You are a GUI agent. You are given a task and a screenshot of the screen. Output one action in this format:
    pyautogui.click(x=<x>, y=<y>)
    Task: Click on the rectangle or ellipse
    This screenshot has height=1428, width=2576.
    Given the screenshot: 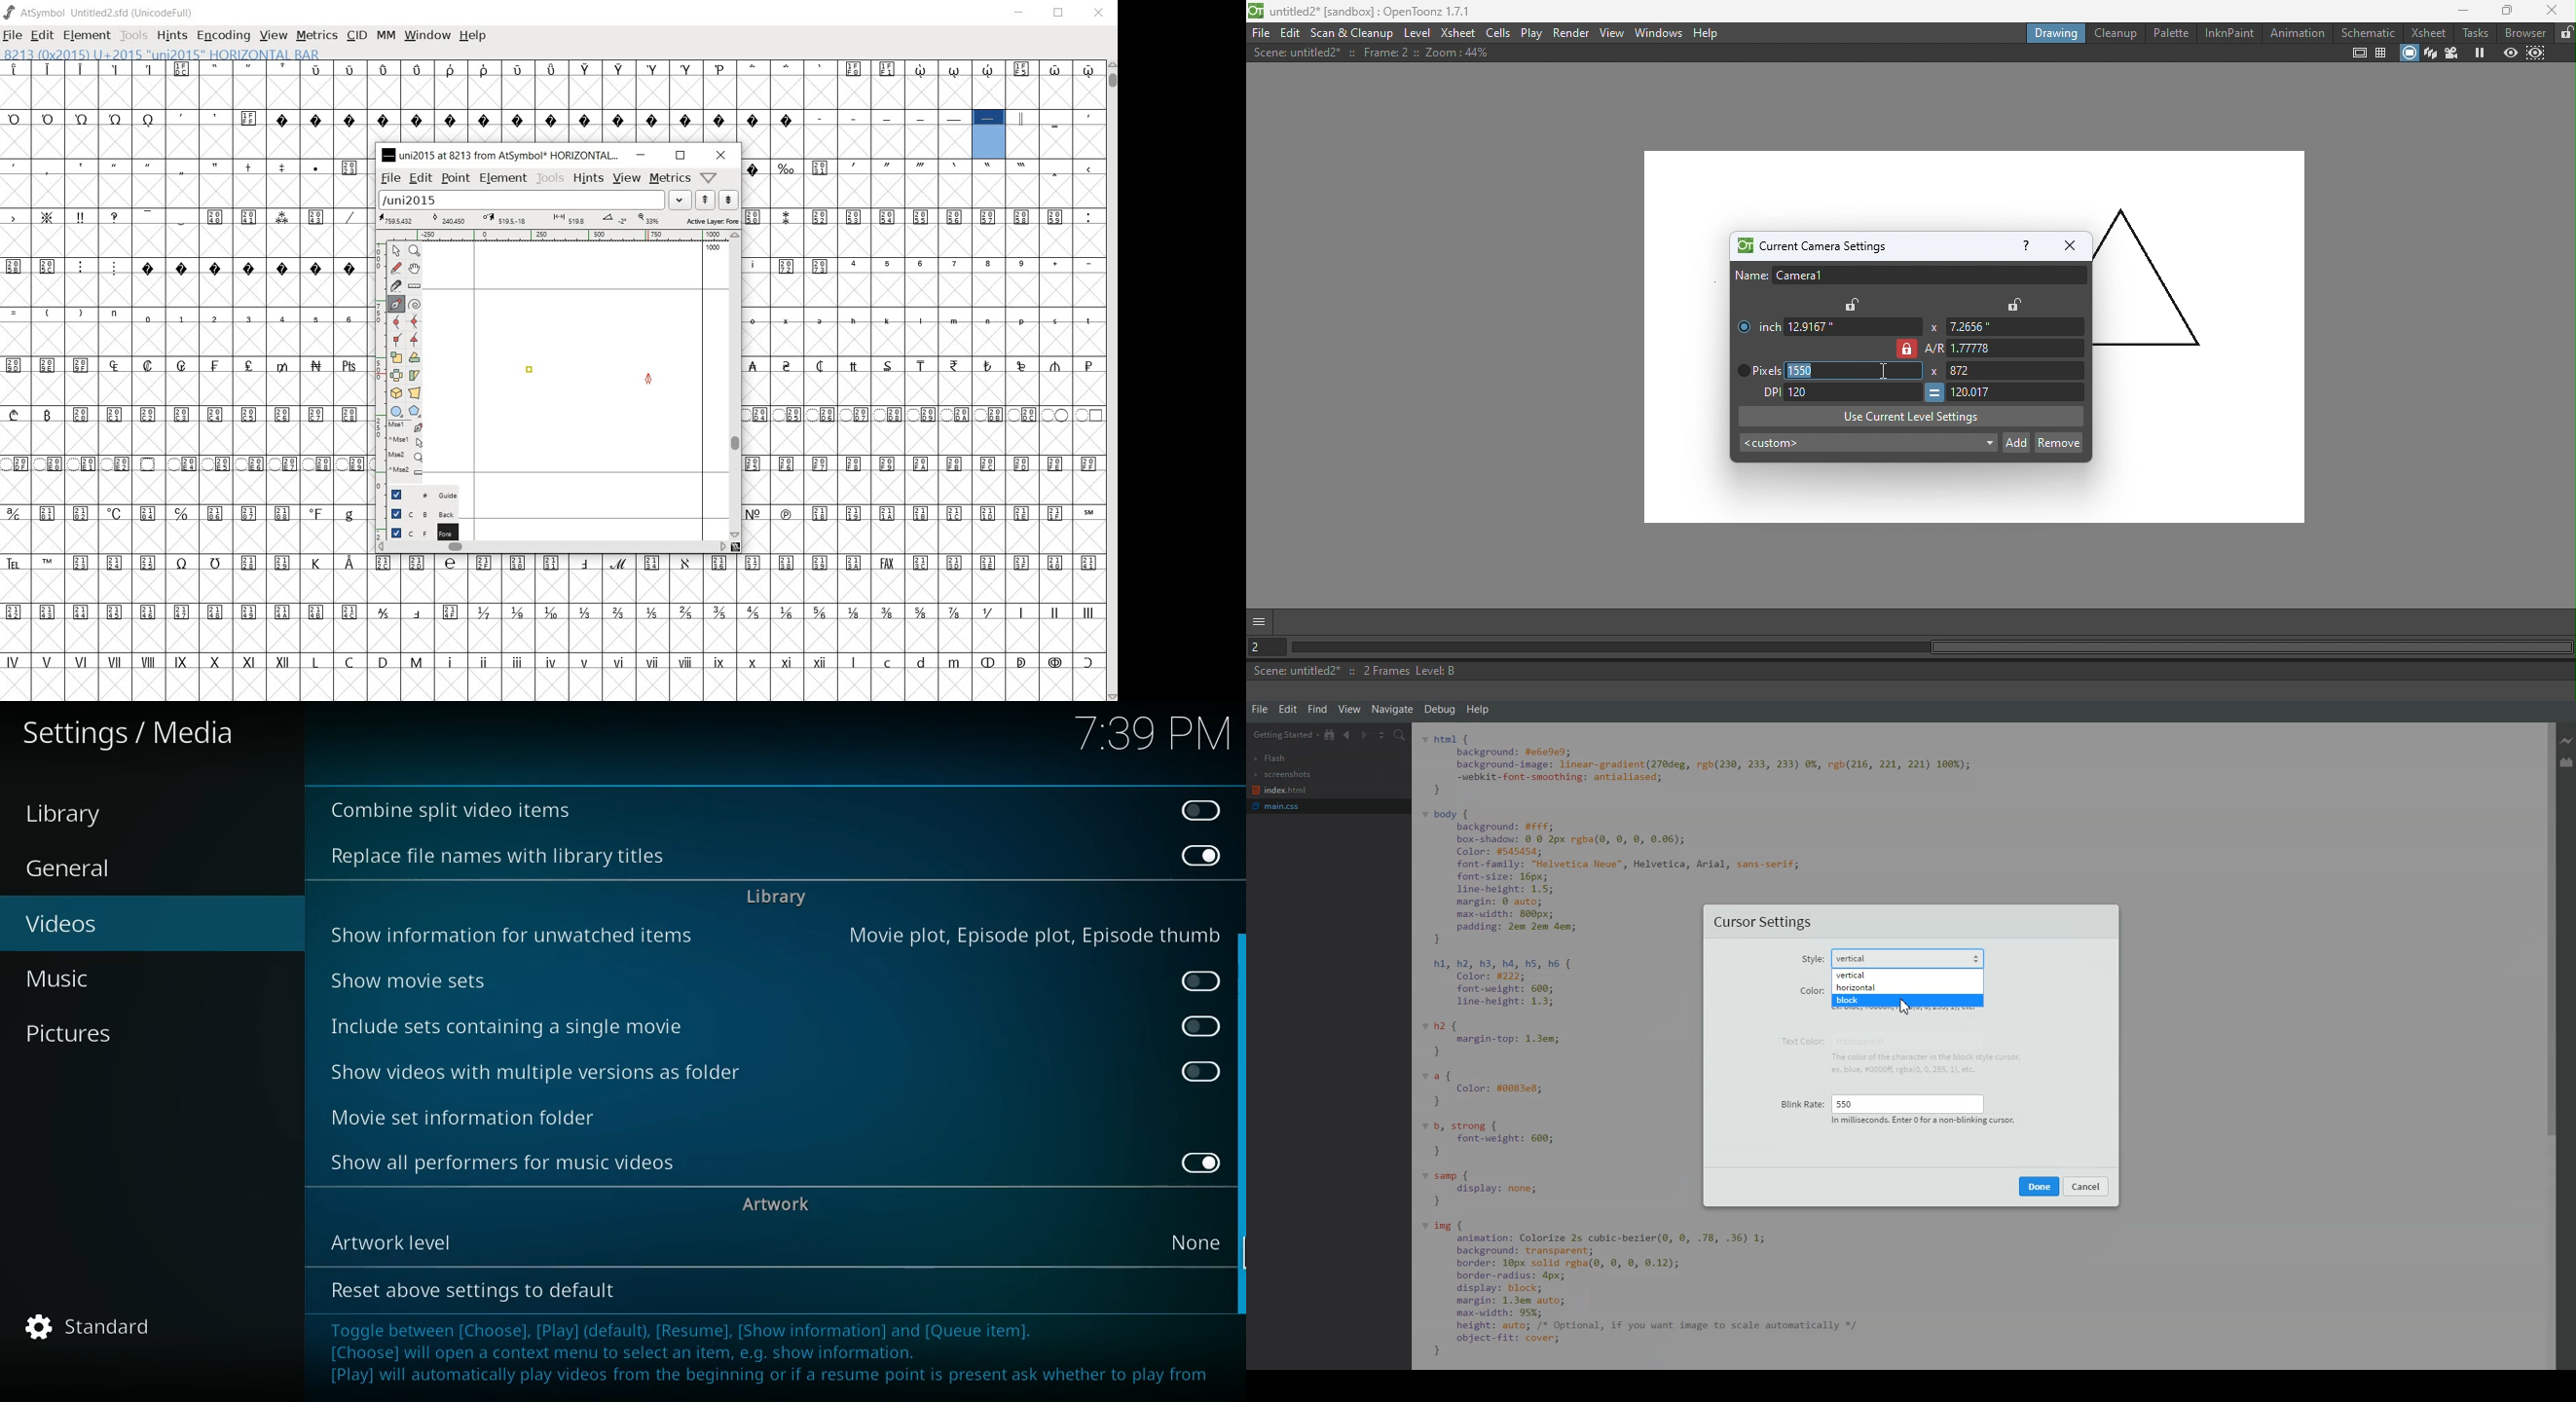 What is the action you would take?
    pyautogui.click(x=395, y=411)
    